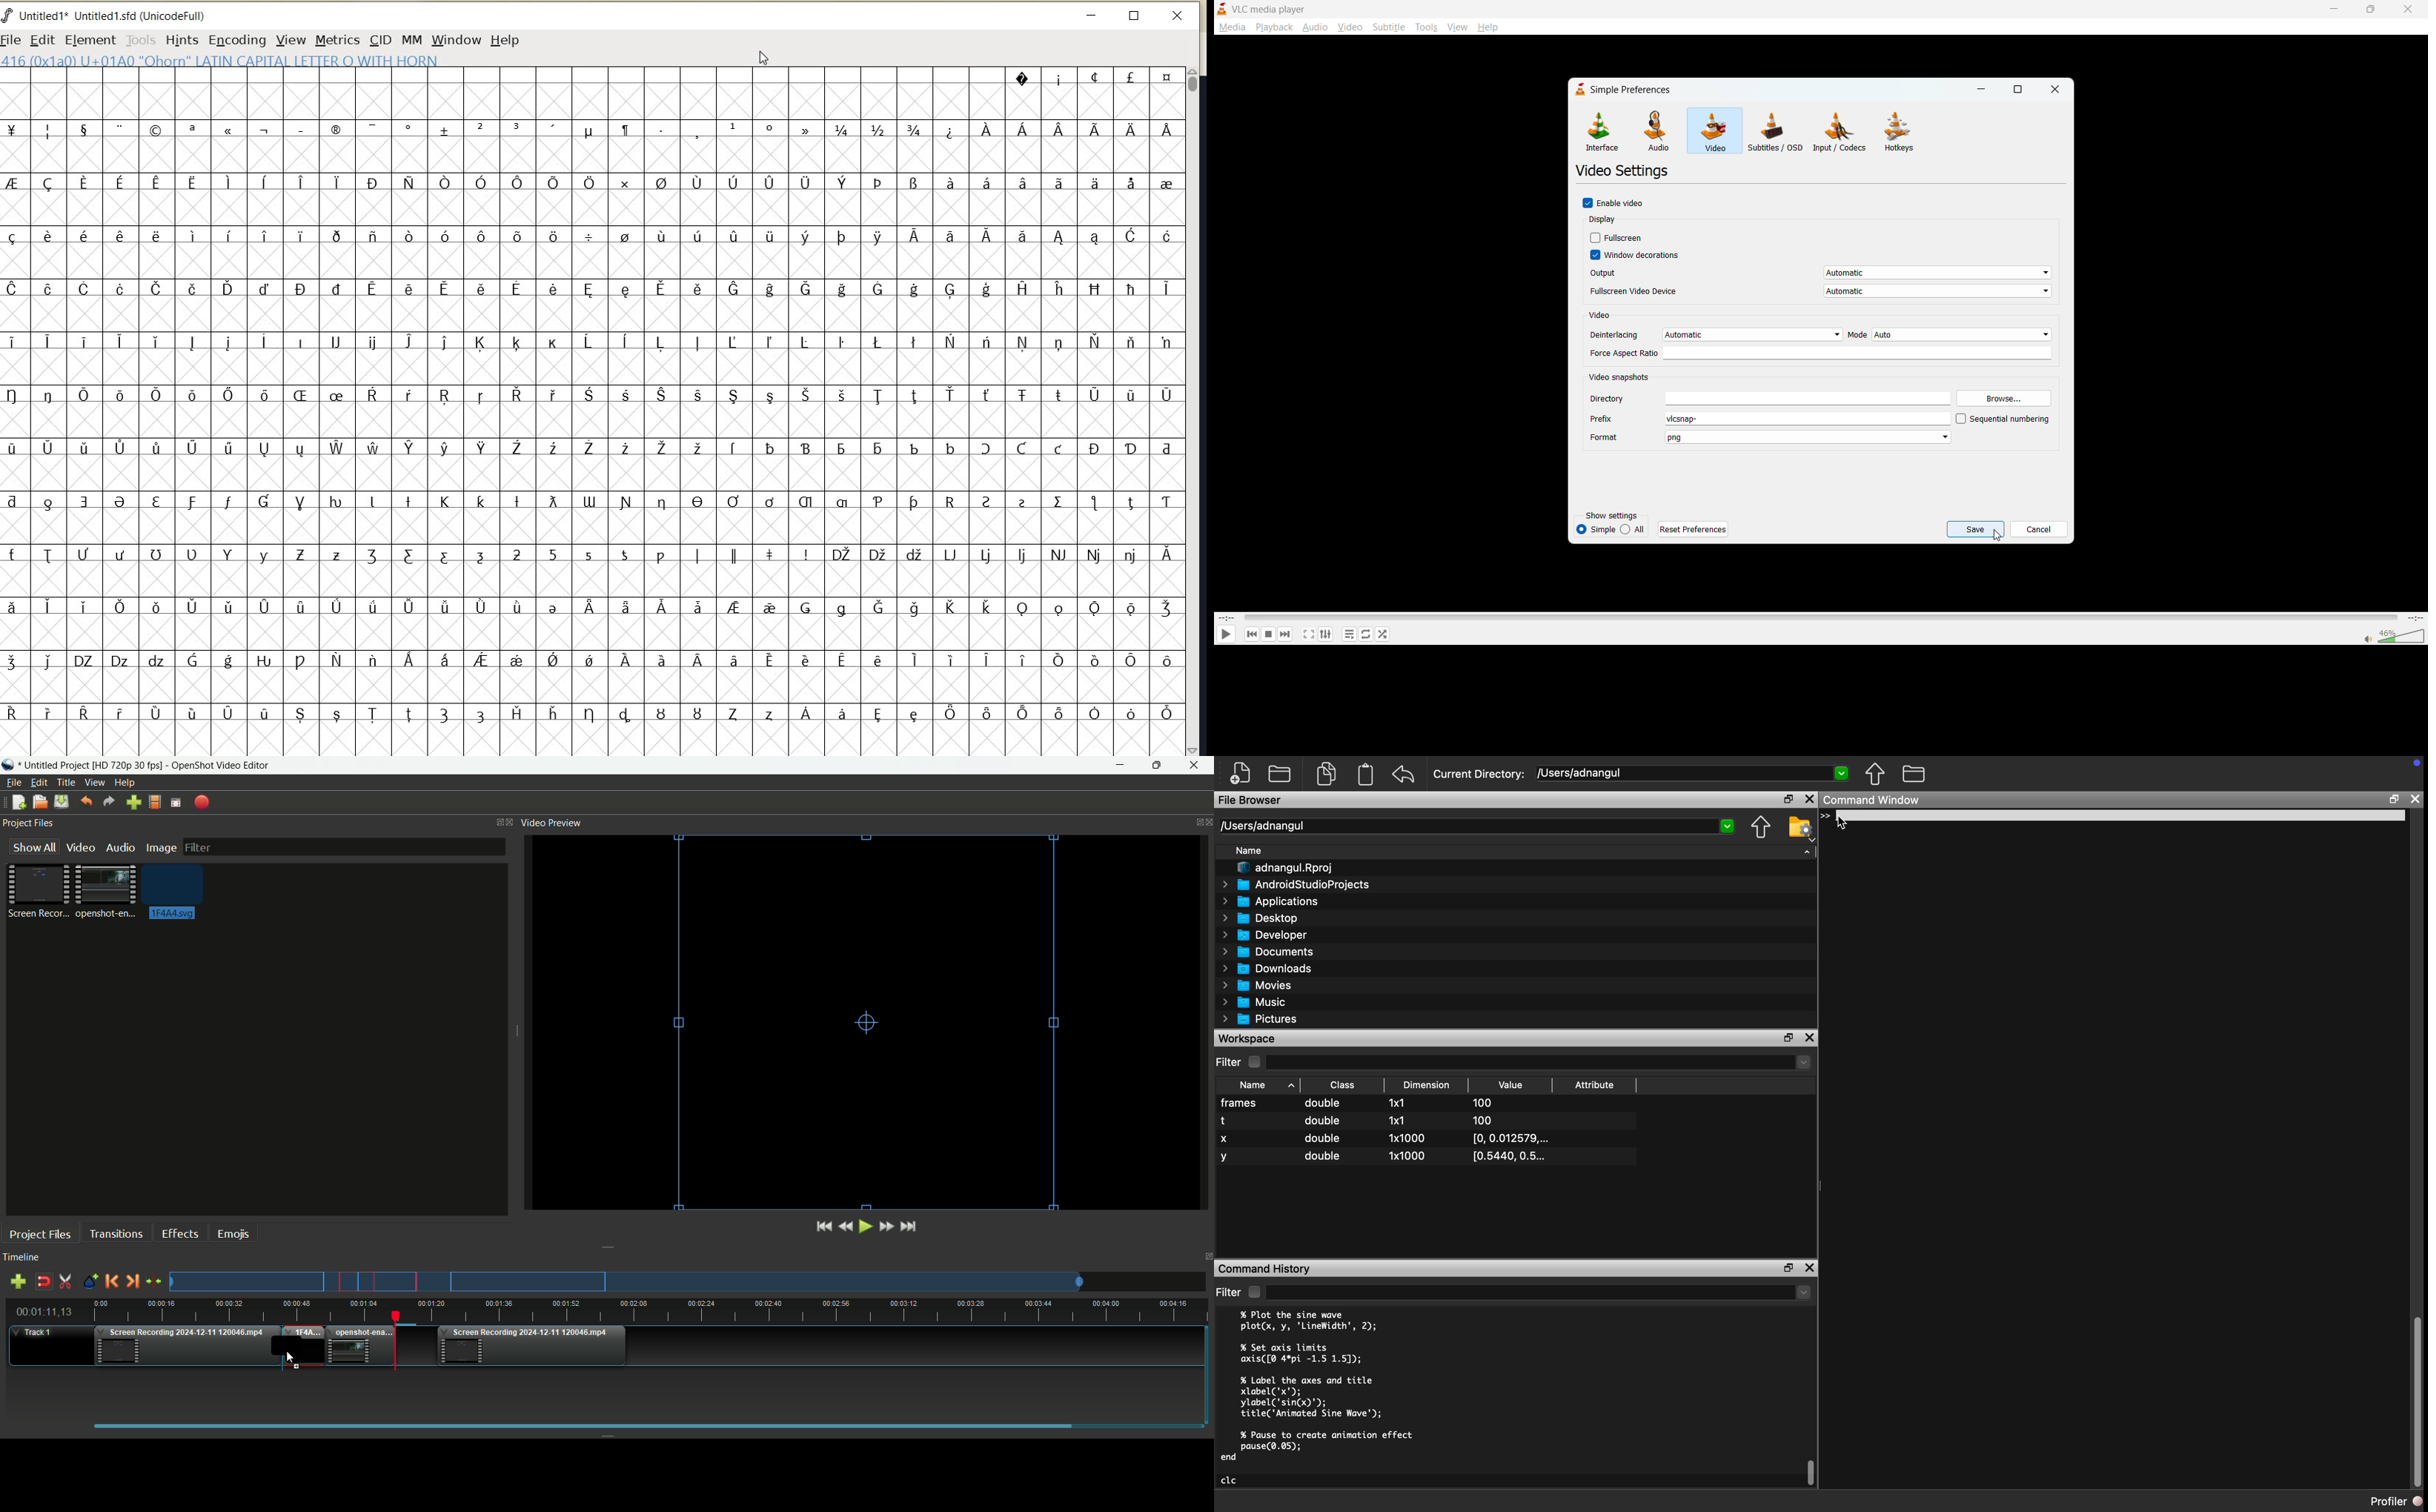 This screenshot has height=1512, width=2436. Describe the element at coordinates (289, 1357) in the screenshot. I see `cursor` at that location.